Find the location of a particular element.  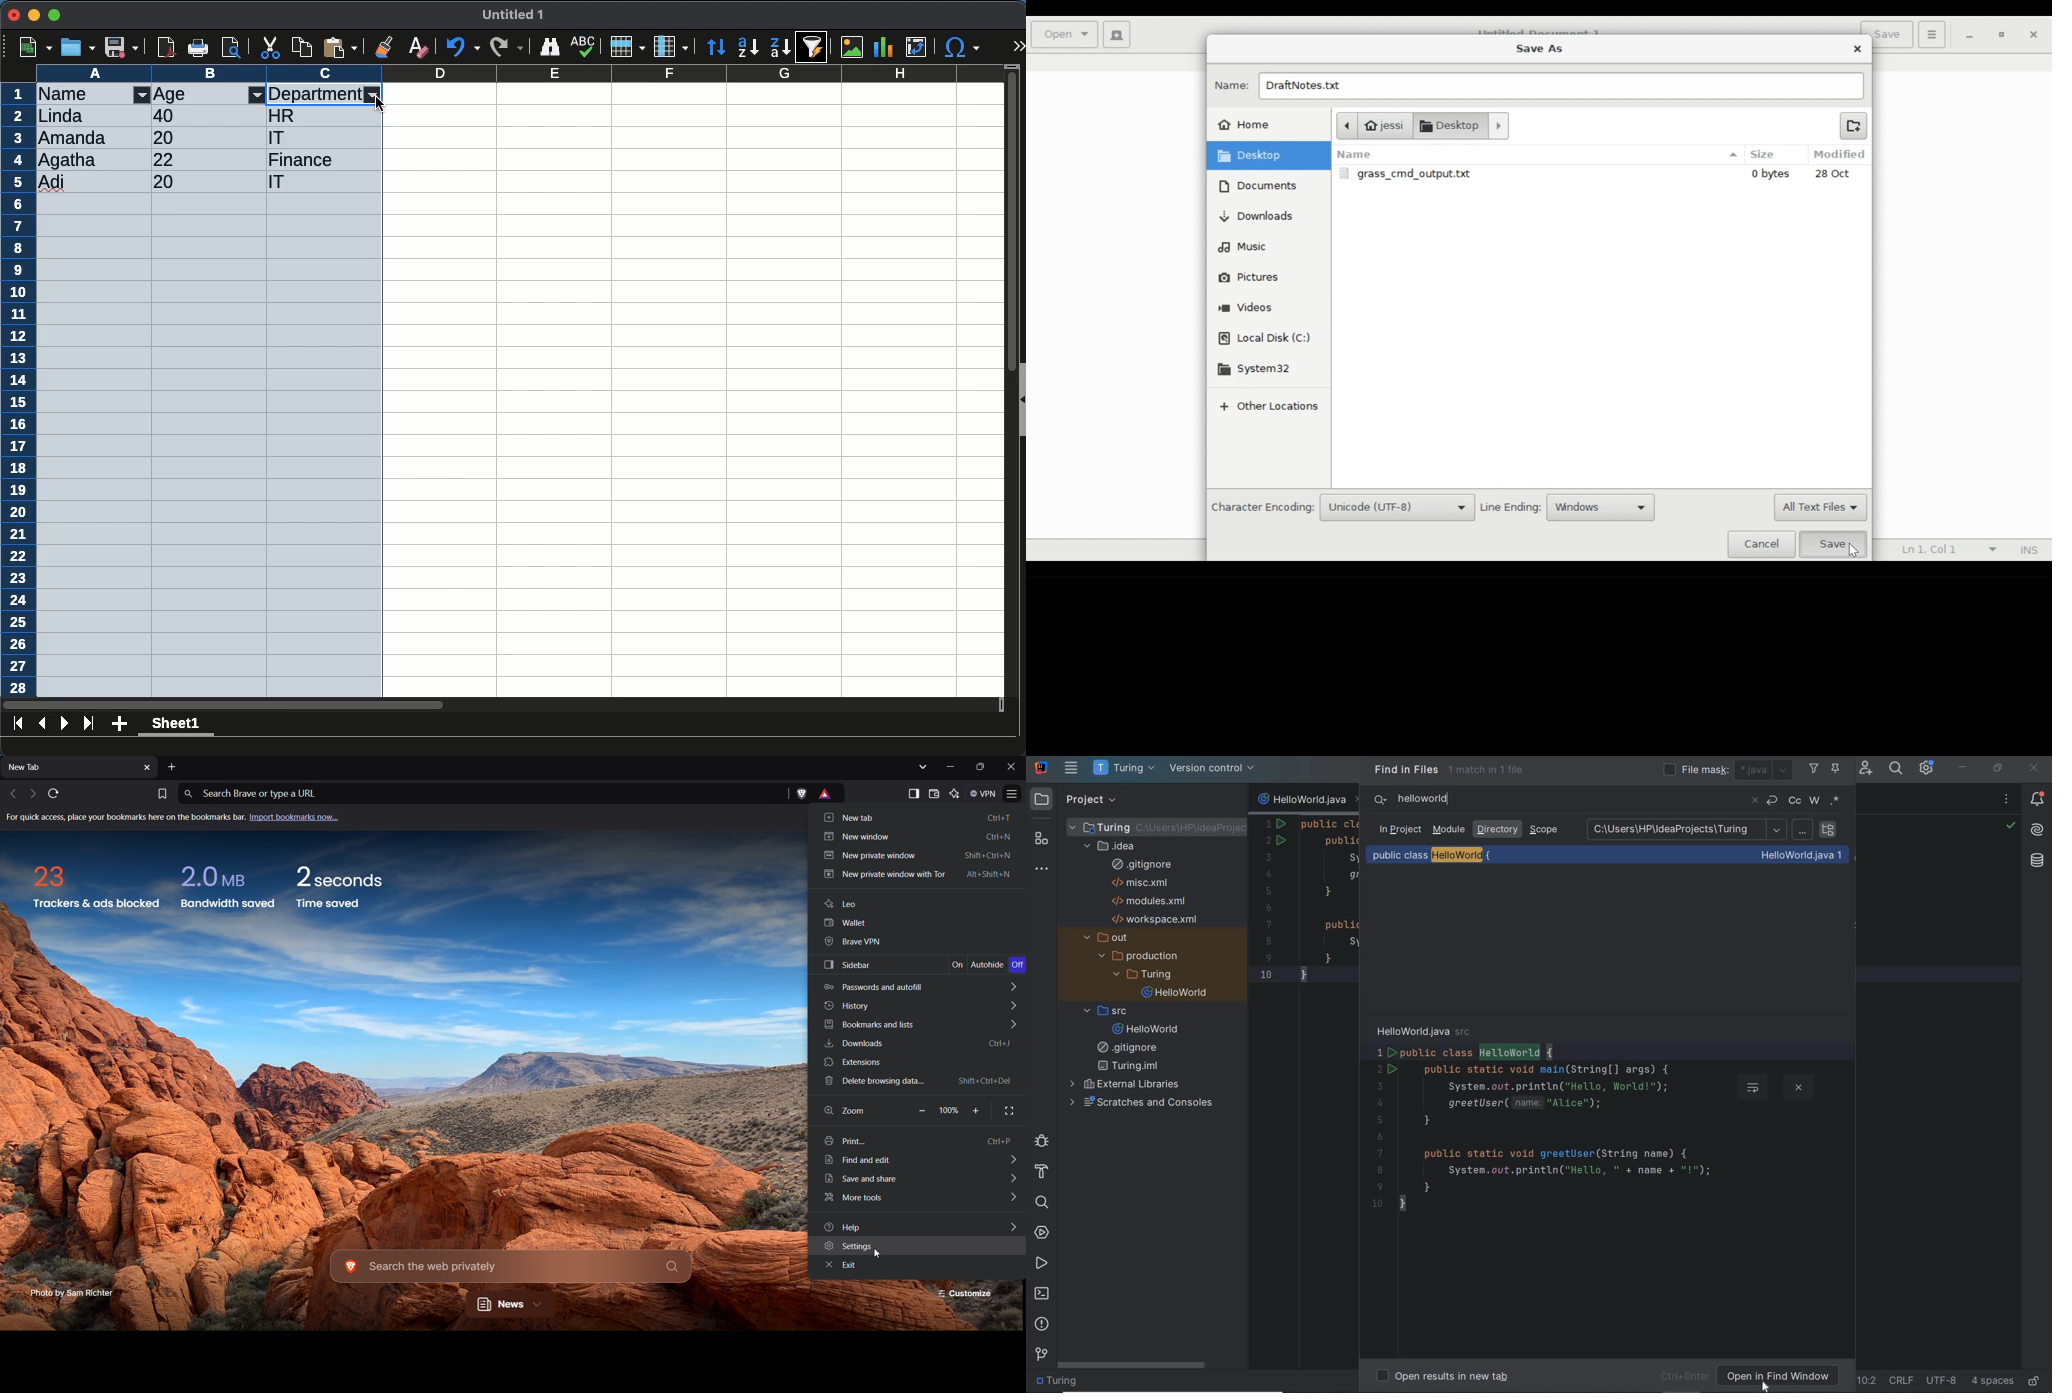

clear formatting is located at coordinates (418, 46).